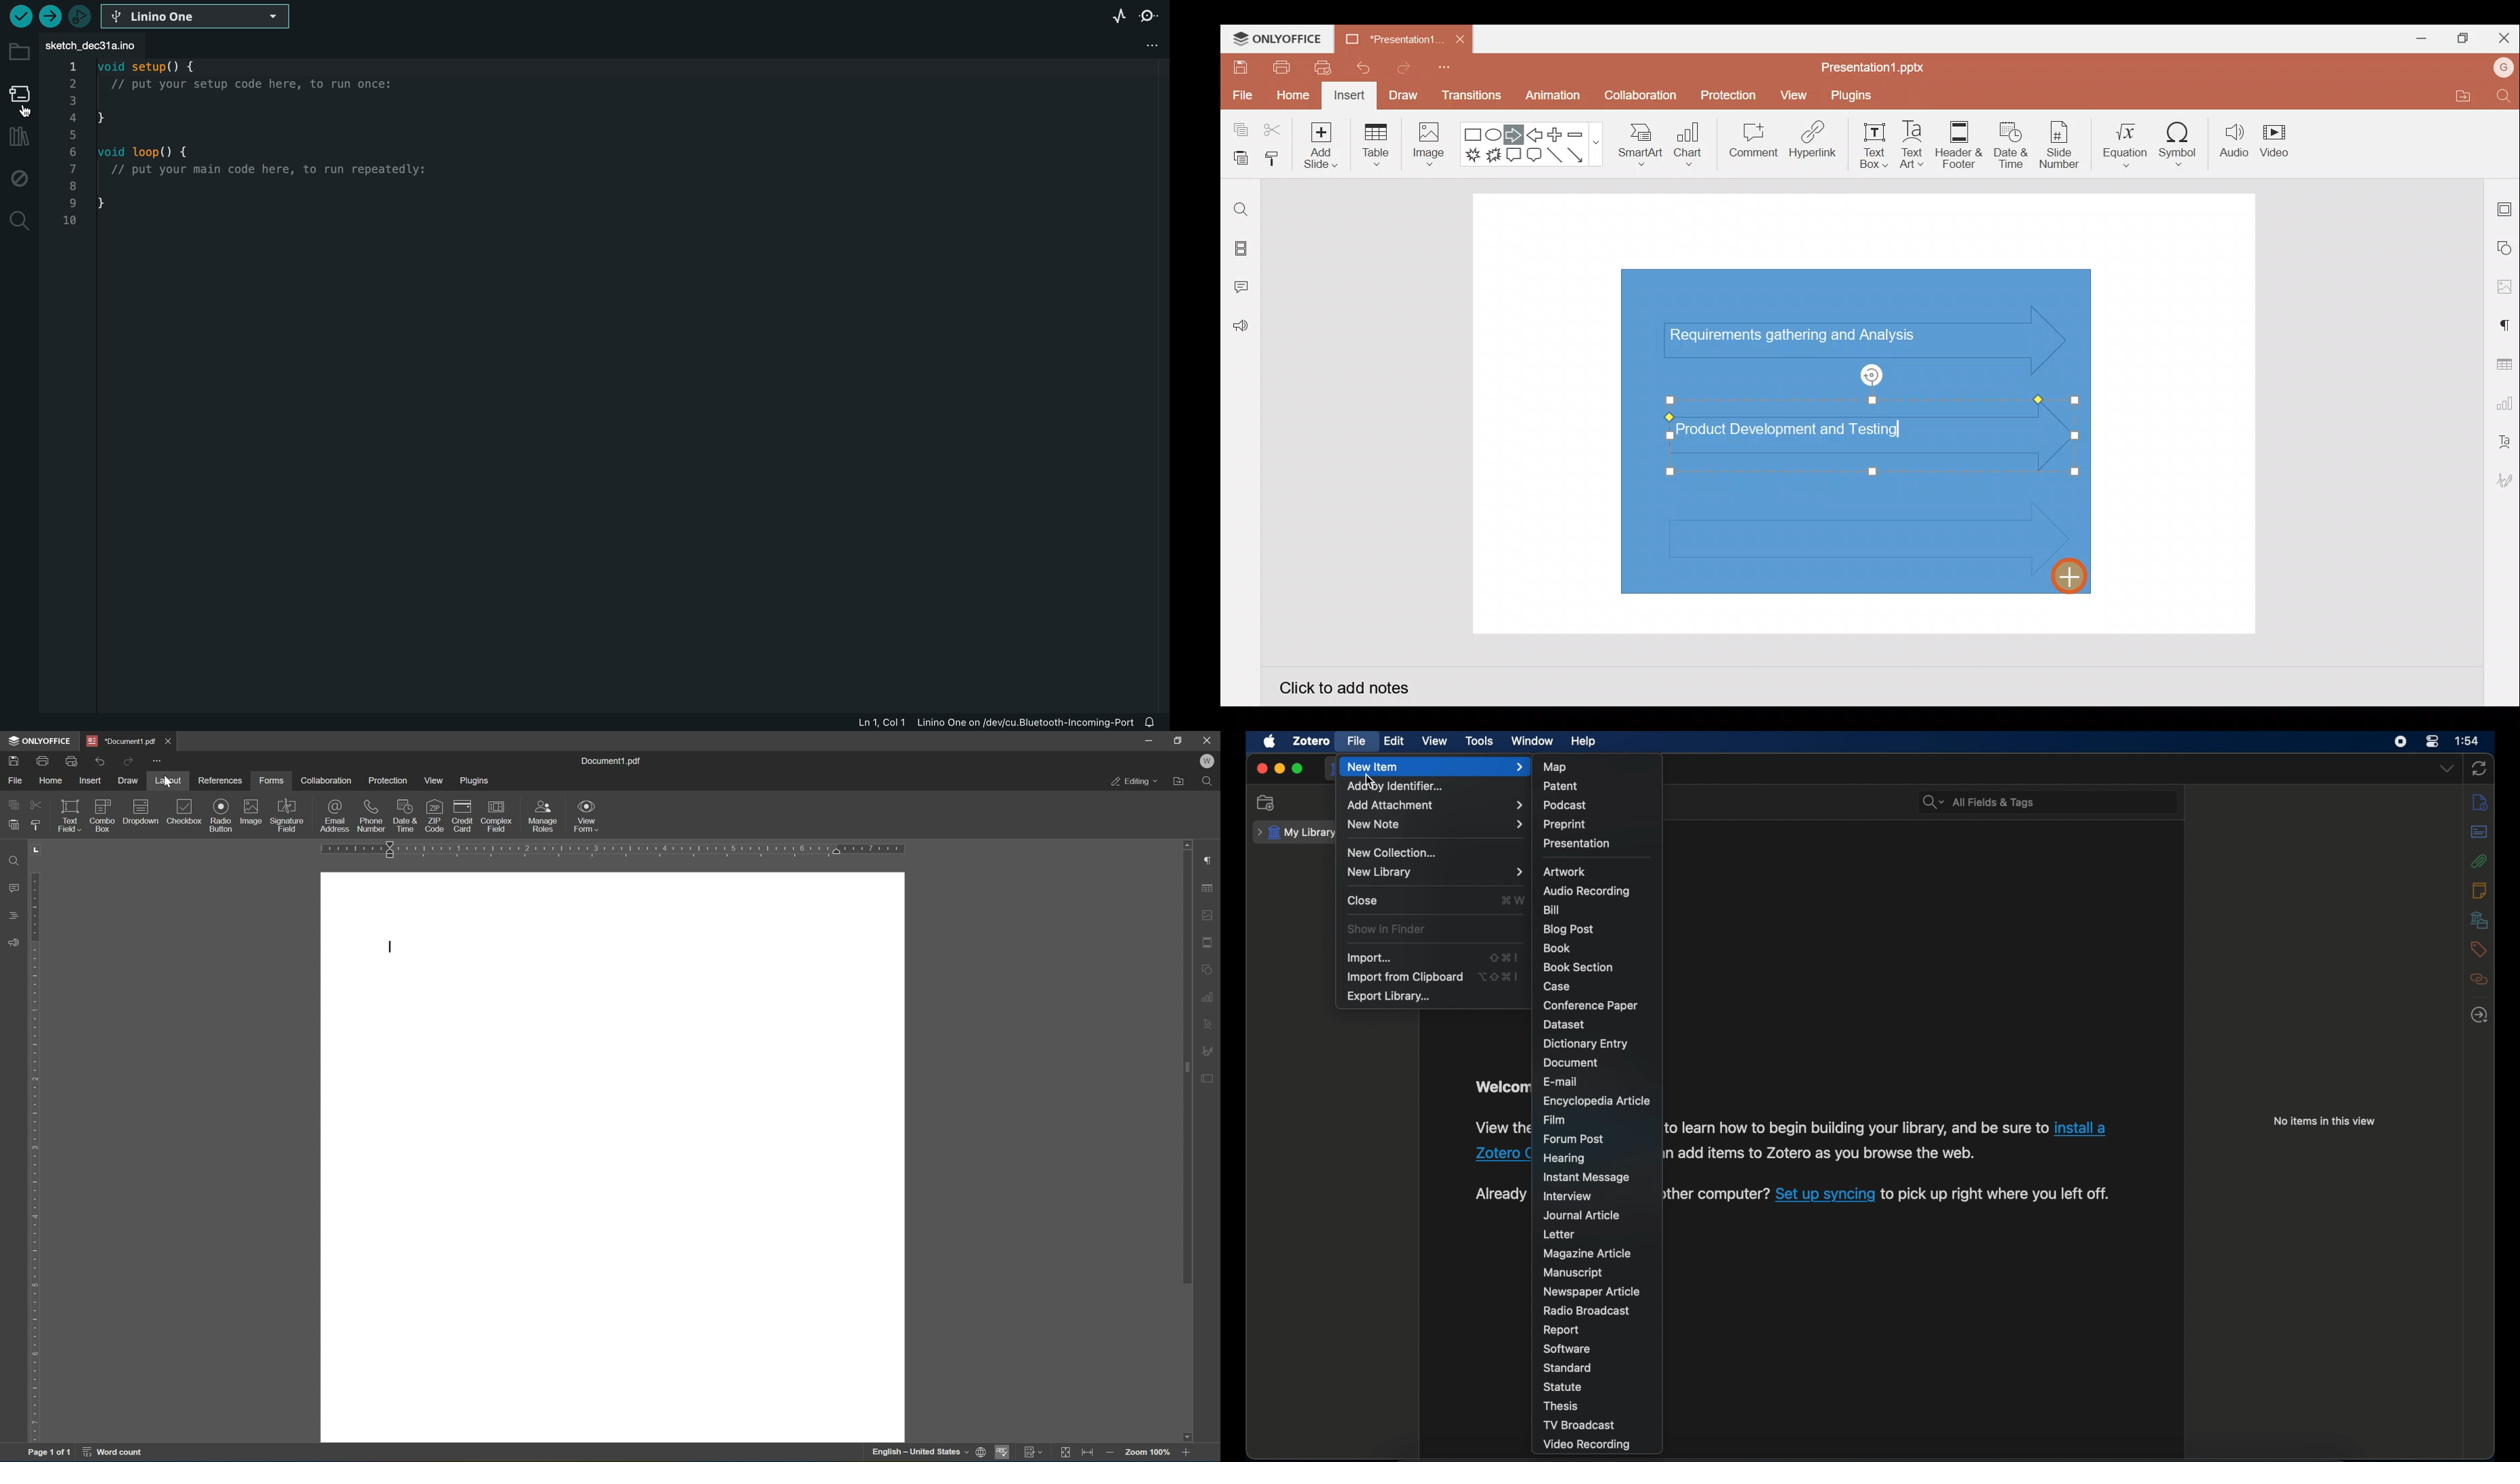 The height and width of the screenshot is (1484, 2520). Describe the element at coordinates (1513, 135) in the screenshot. I see `Right arrow` at that location.